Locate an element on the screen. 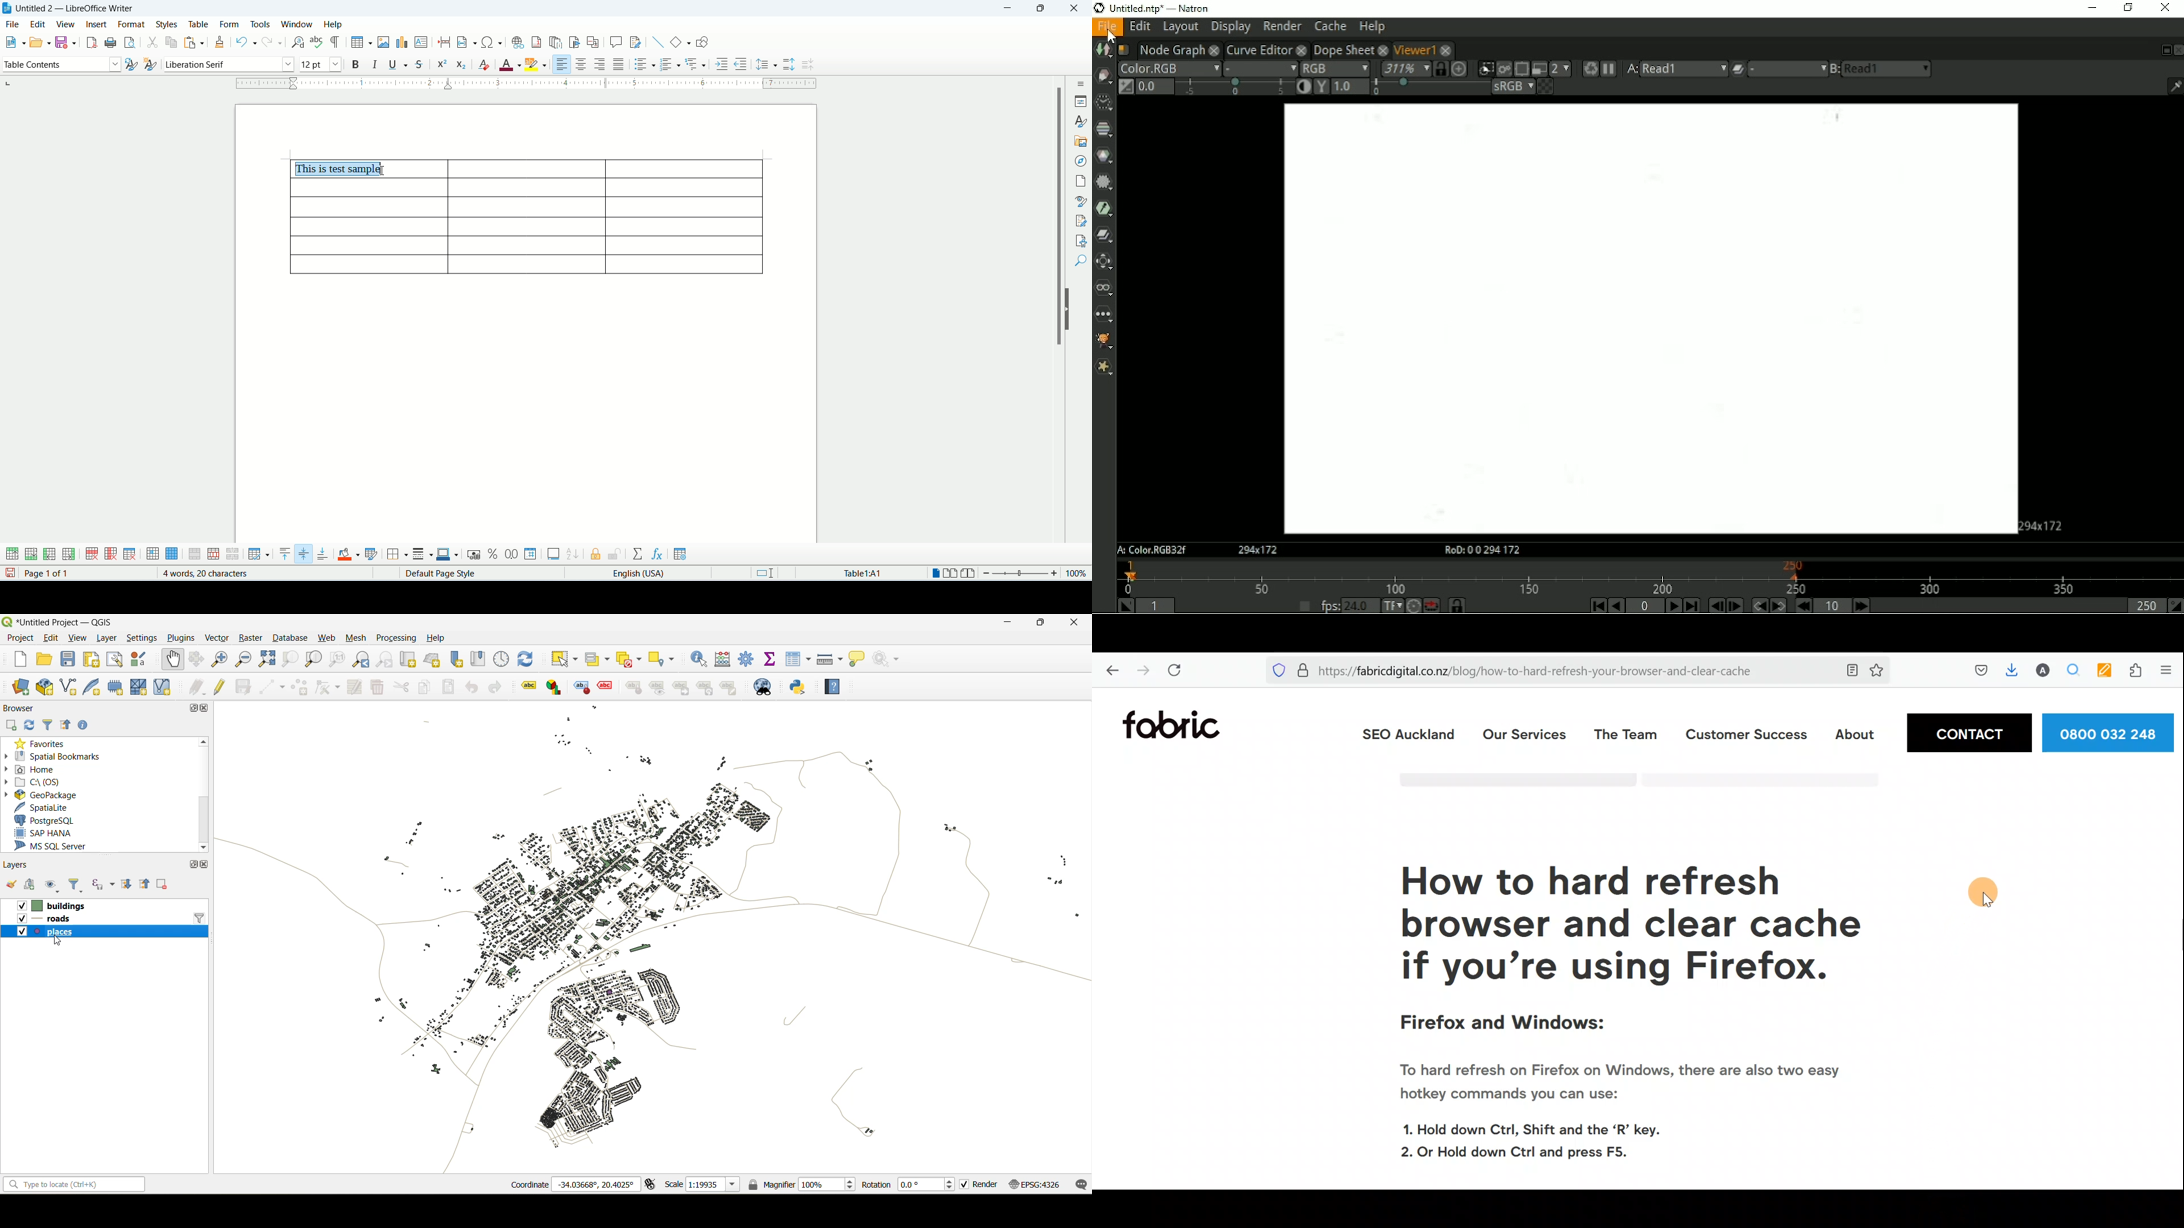 The height and width of the screenshot is (1232, 2184). places is located at coordinates (63, 932).